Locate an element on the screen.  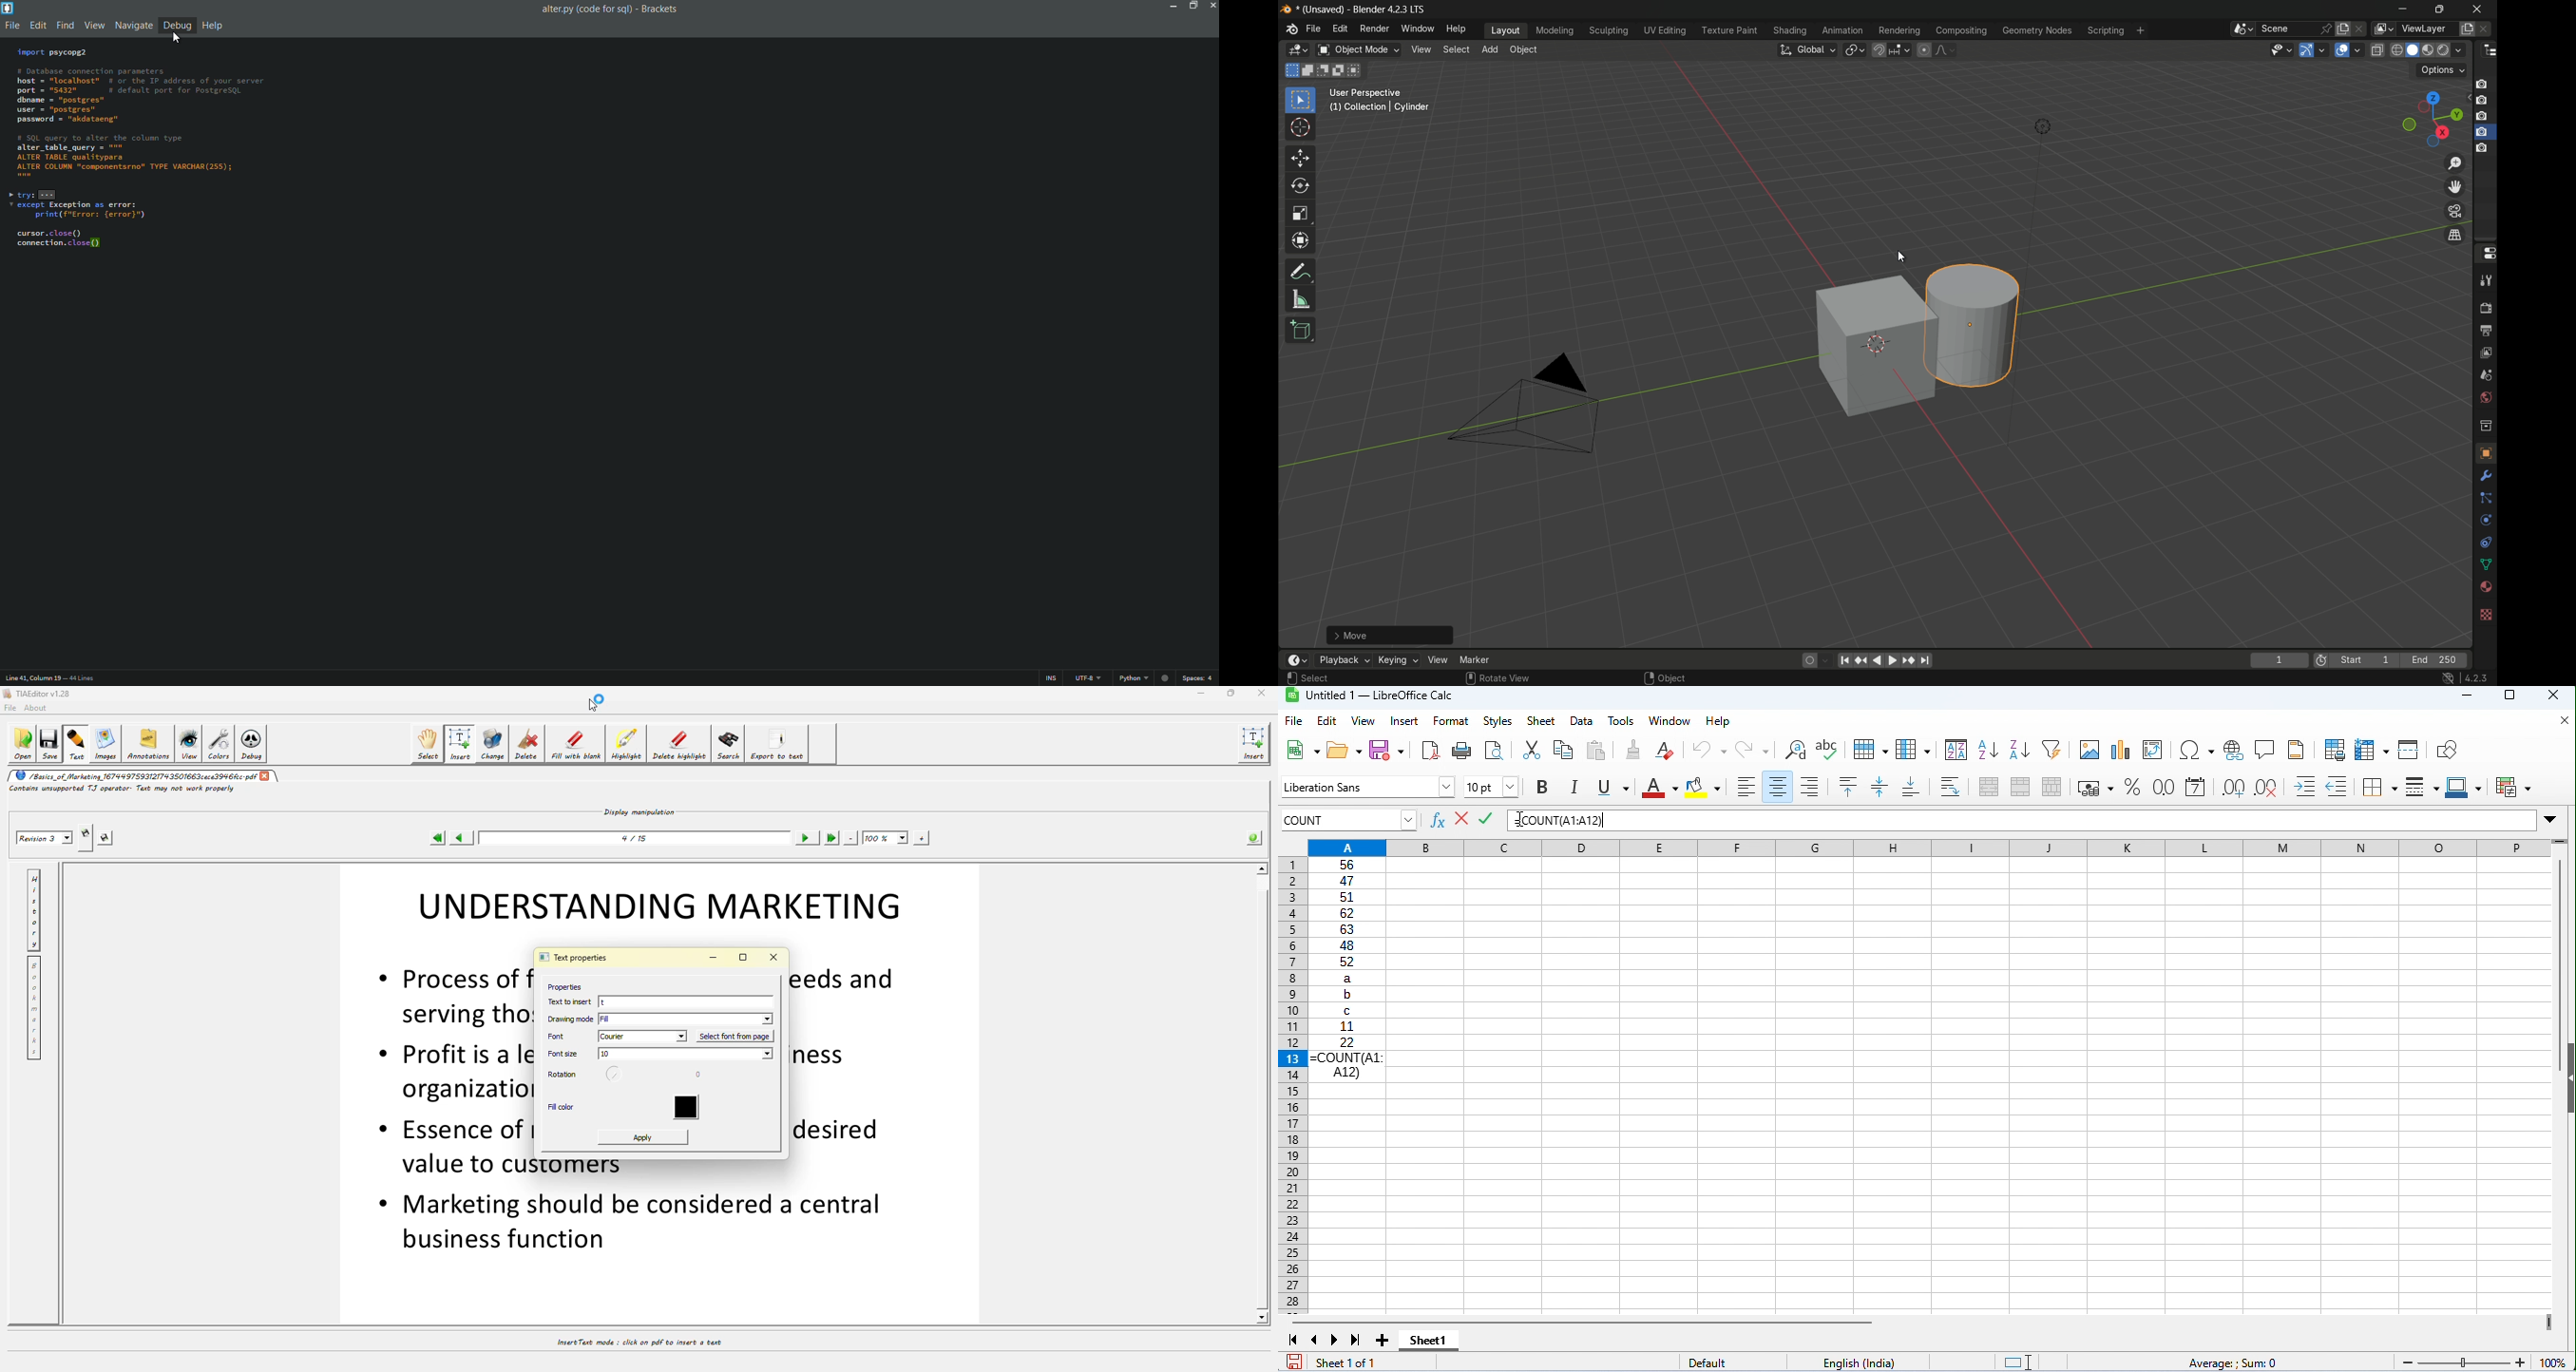
align top is located at coordinates (1846, 786).